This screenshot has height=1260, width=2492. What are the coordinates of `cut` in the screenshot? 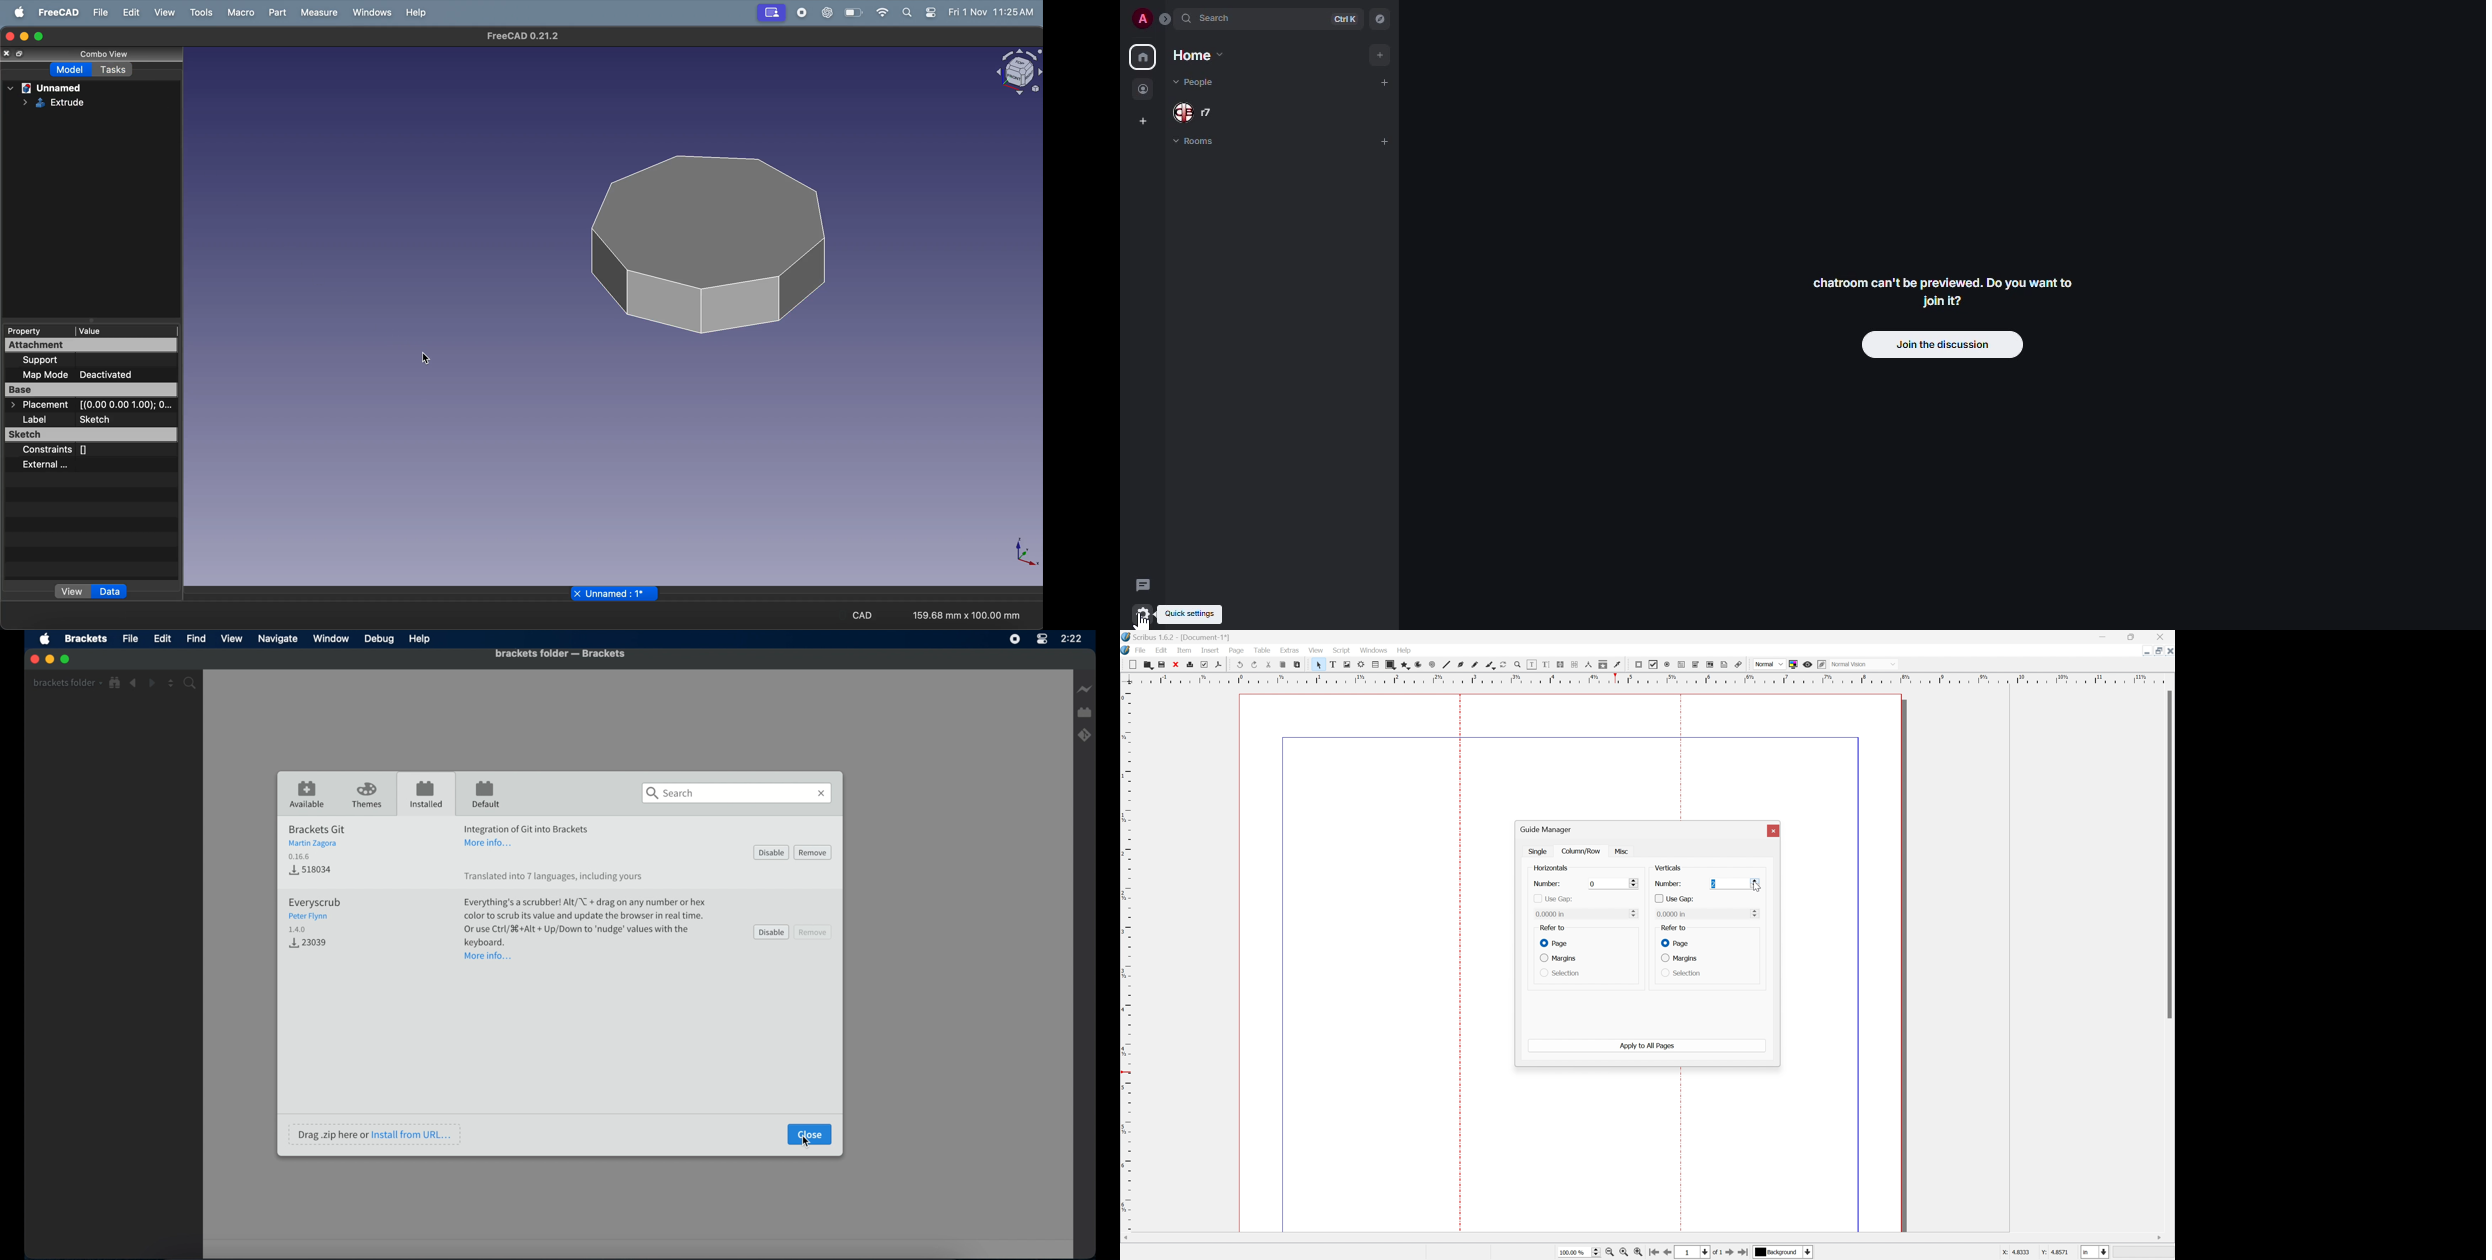 It's located at (1268, 664).